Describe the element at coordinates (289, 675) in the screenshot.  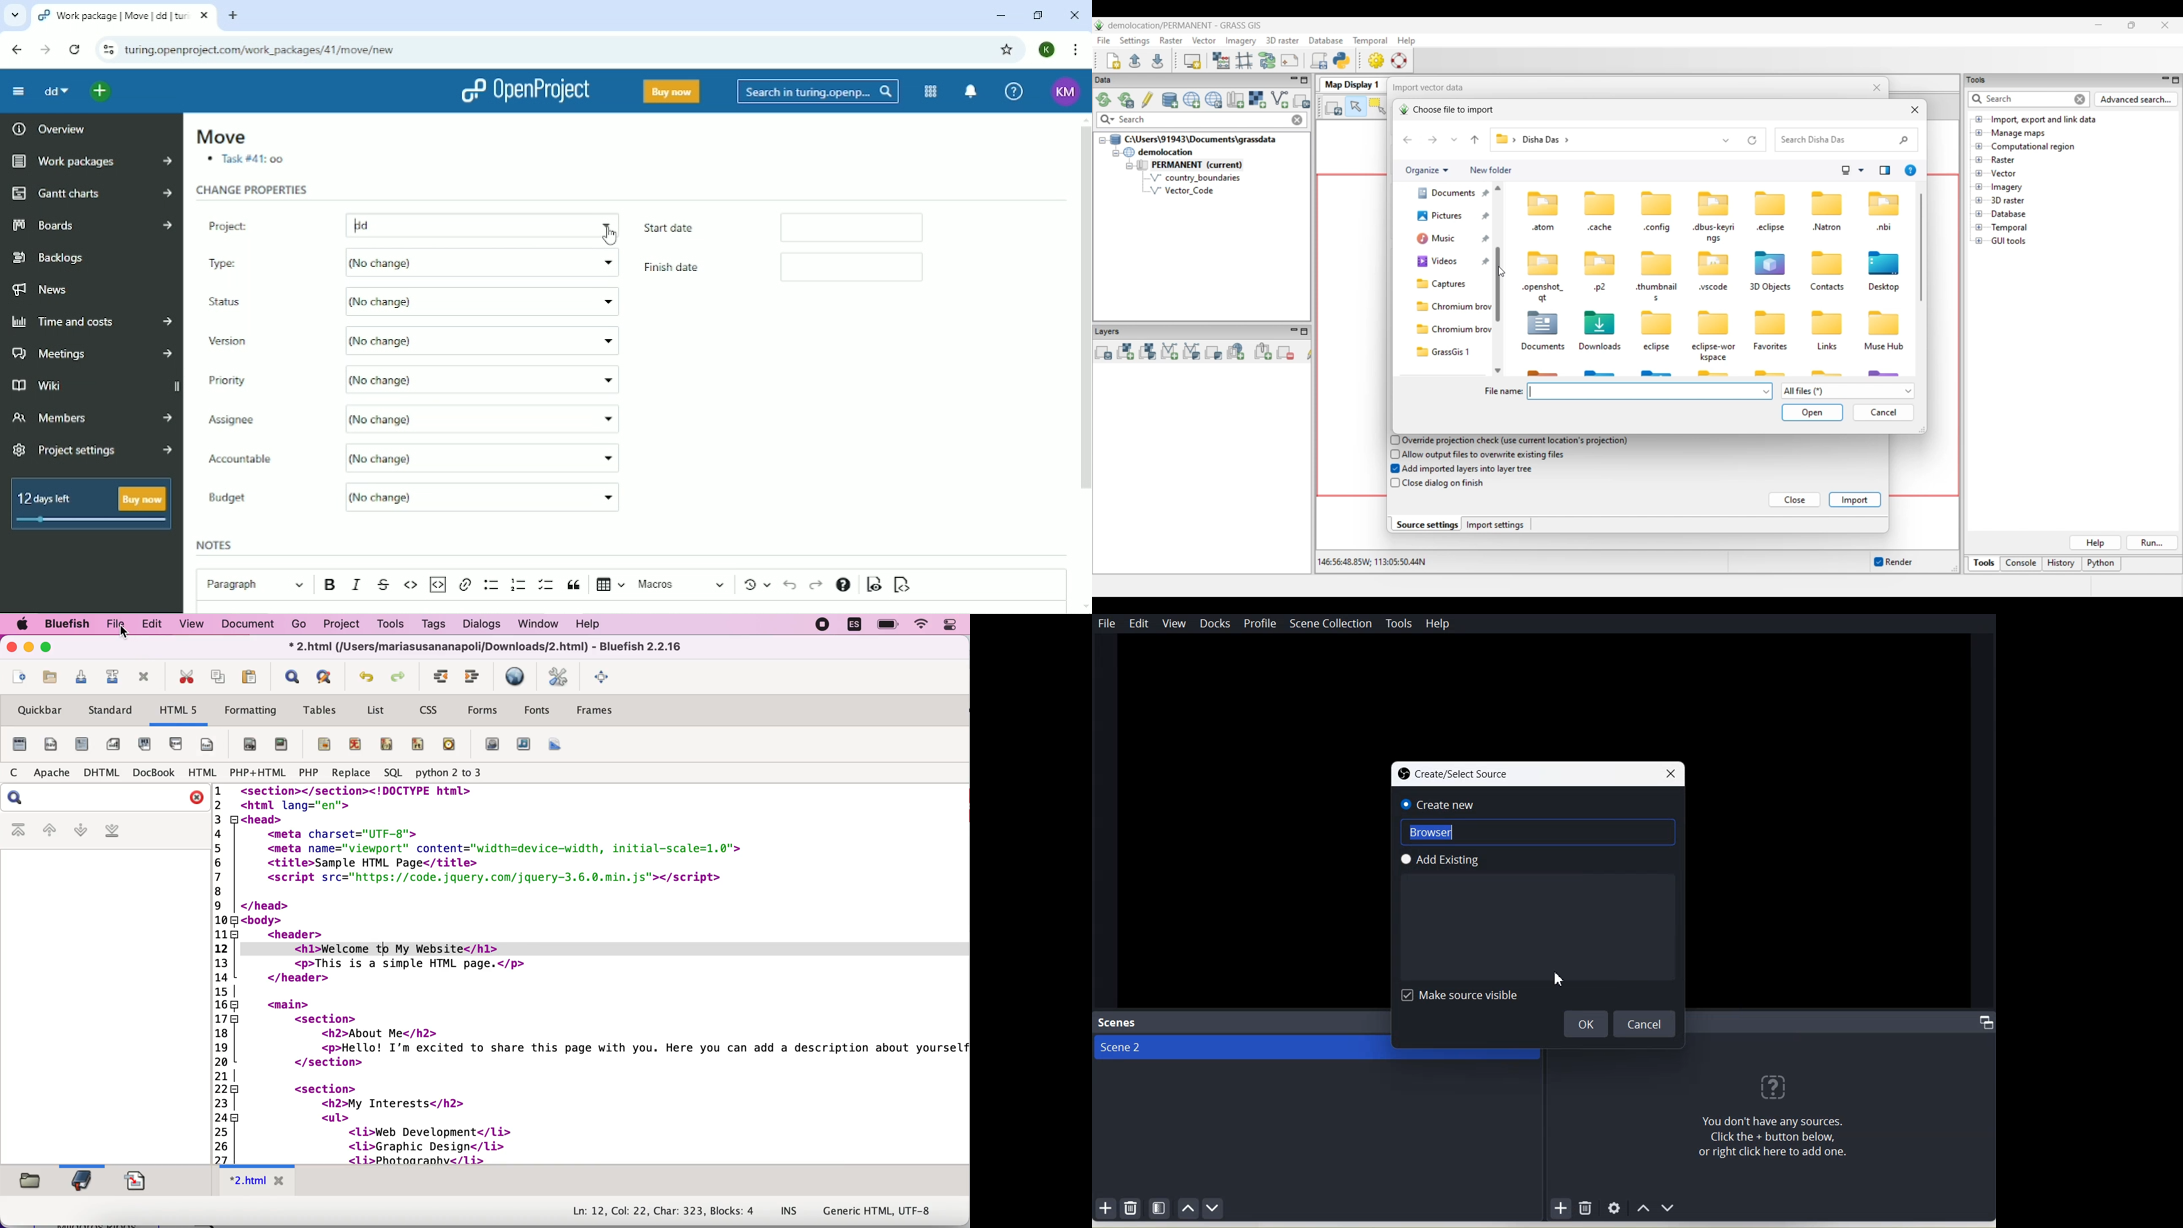
I see `show find bar` at that location.